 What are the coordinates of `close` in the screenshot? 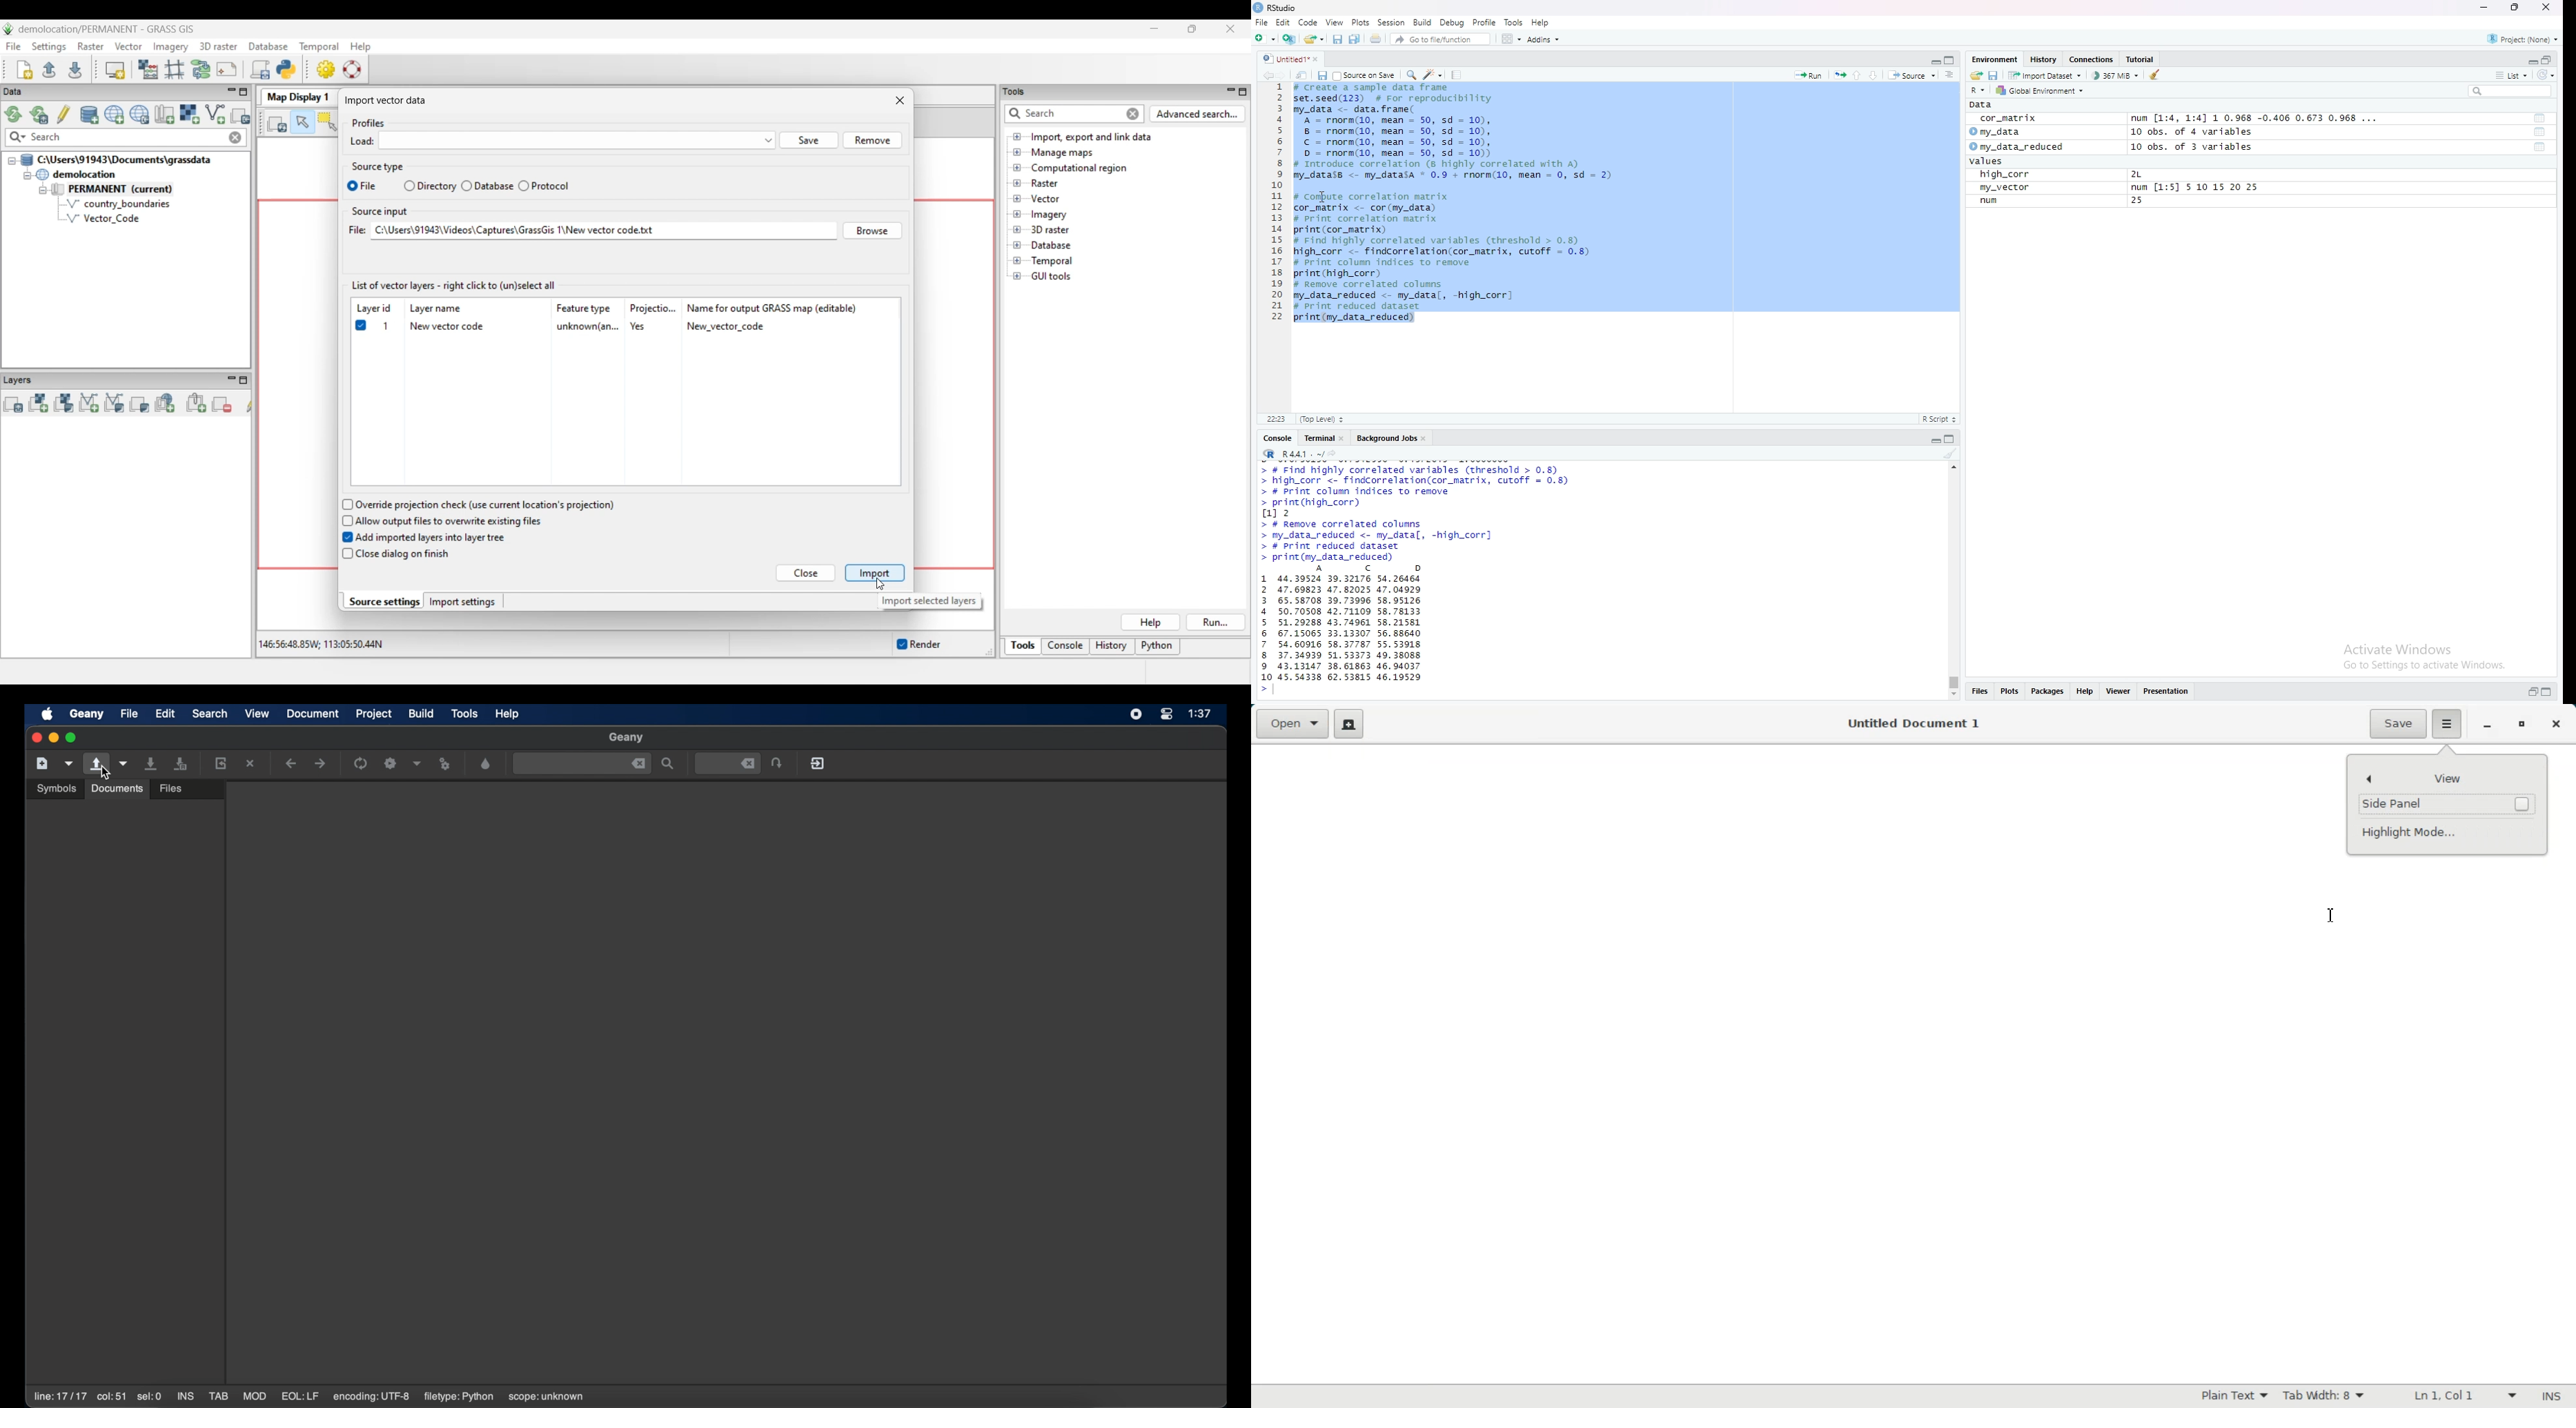 It's located at (1317, 59).